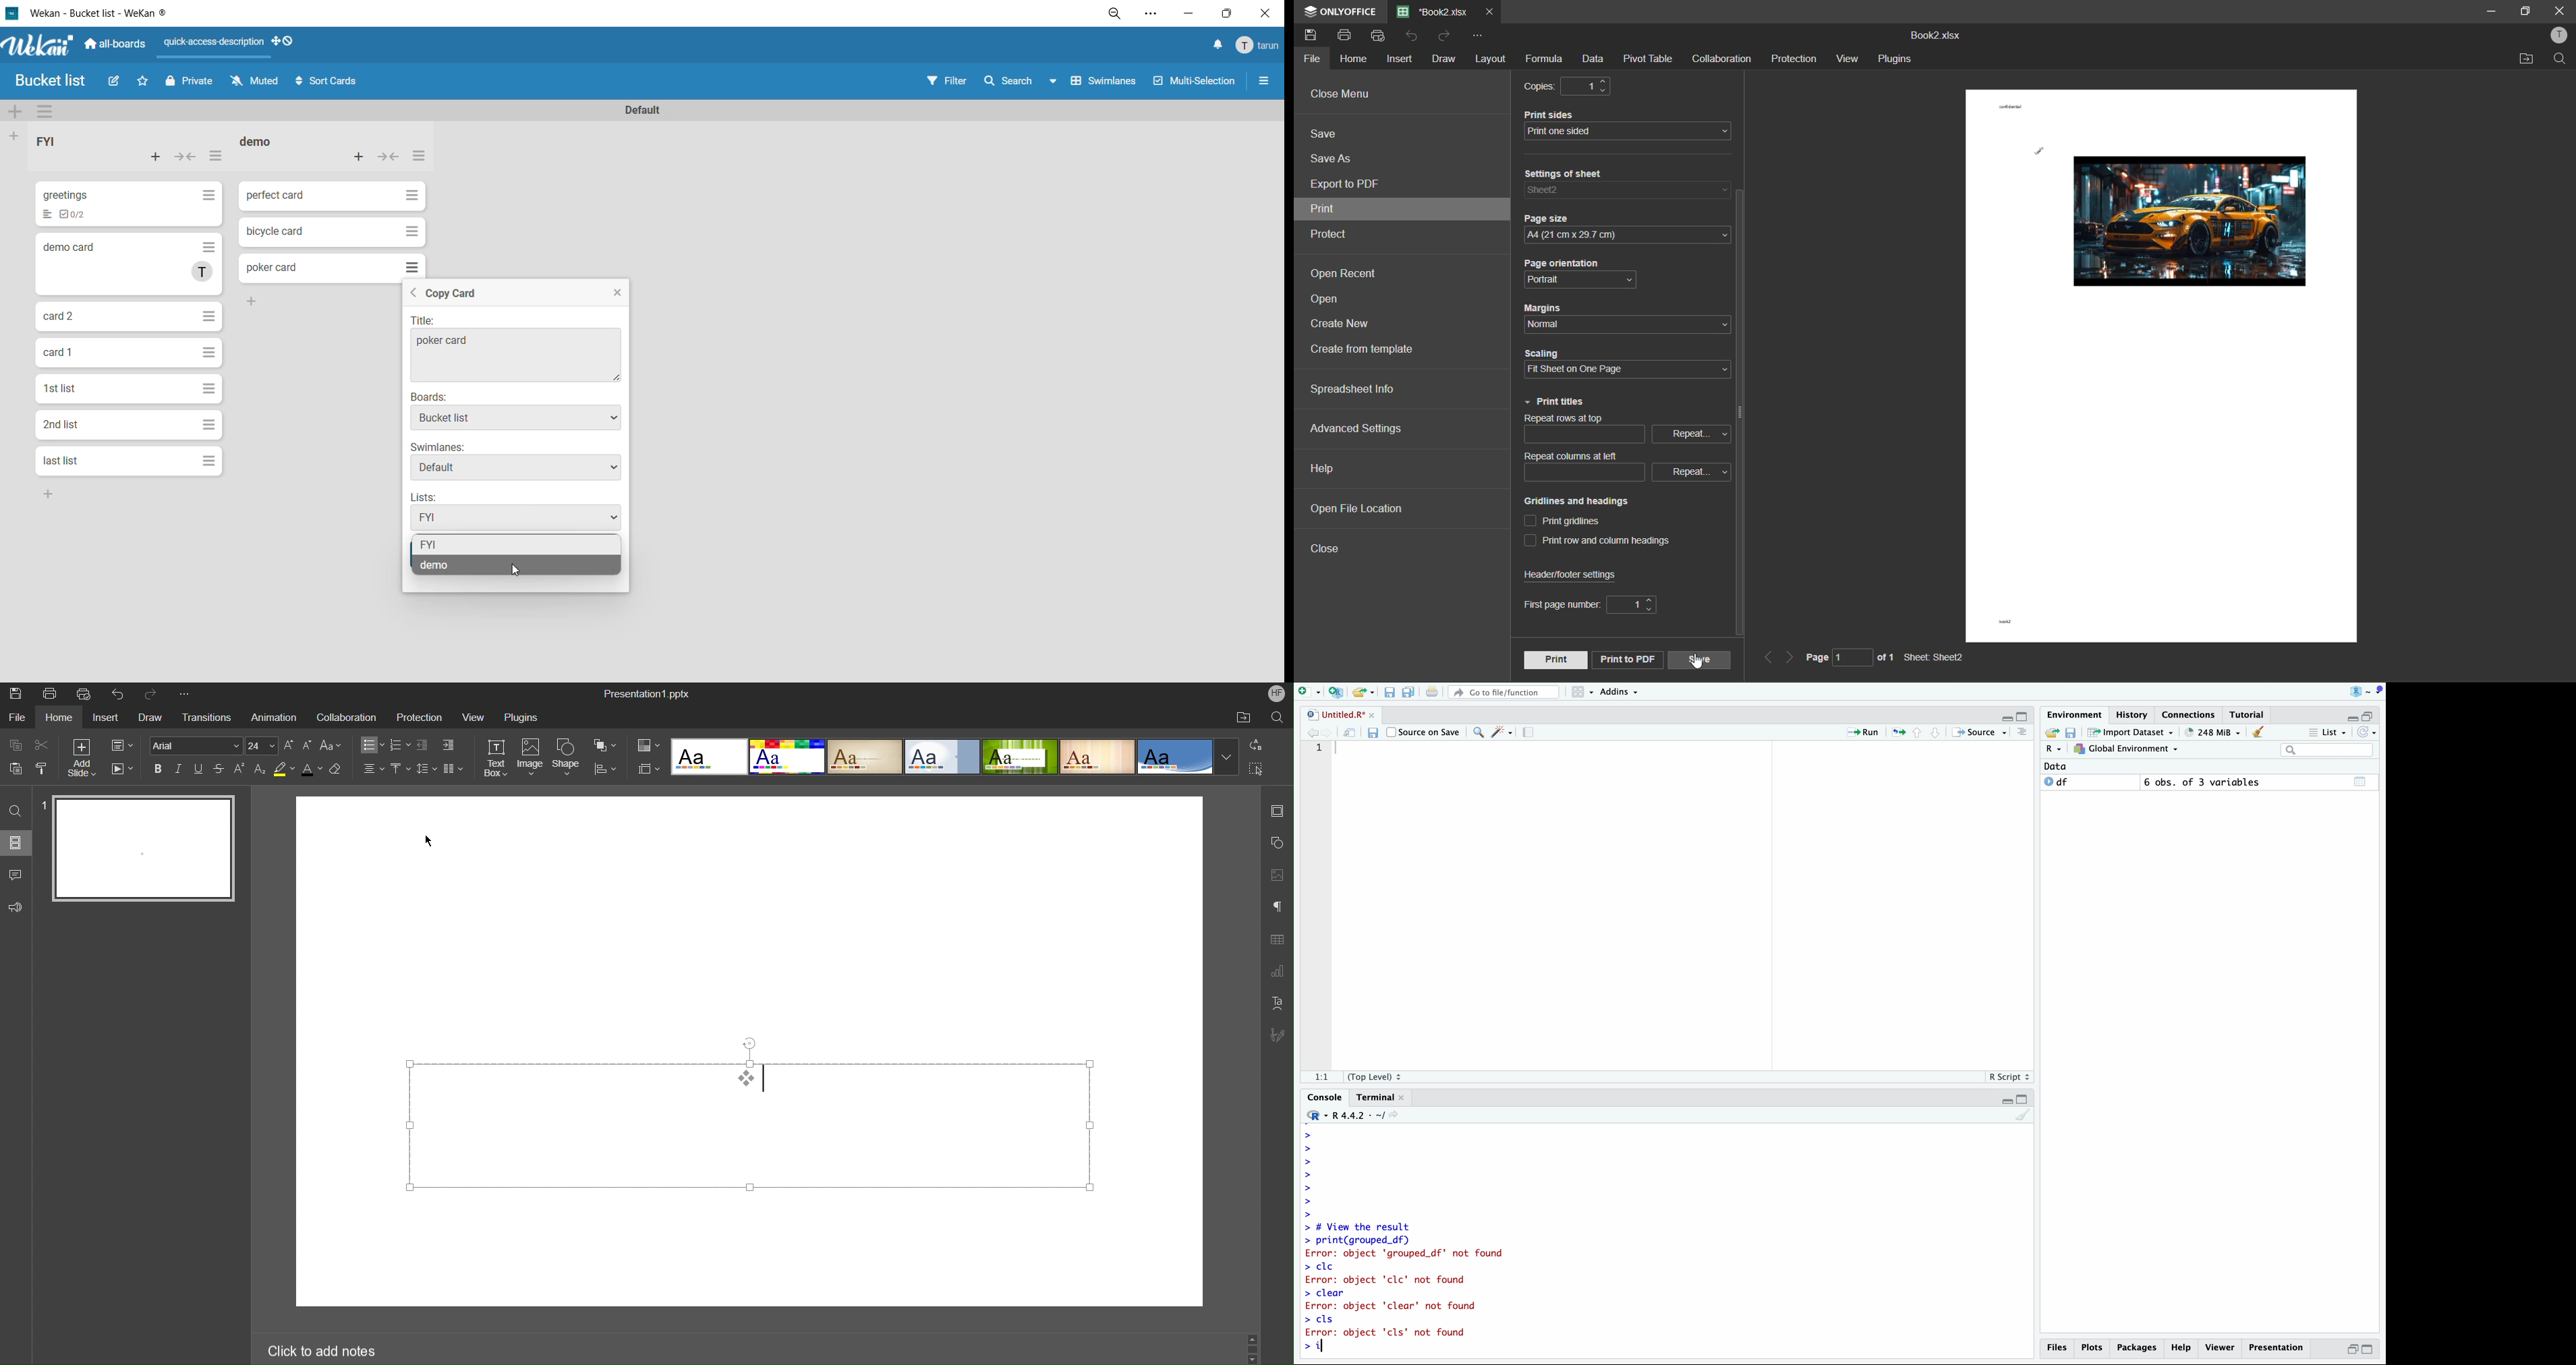 The width and height of the screenshot is (2576, 1372). What do you see at coordinates (35, 43) in the screenshot?
I see `Wekan` at bounding box center [35, 43].